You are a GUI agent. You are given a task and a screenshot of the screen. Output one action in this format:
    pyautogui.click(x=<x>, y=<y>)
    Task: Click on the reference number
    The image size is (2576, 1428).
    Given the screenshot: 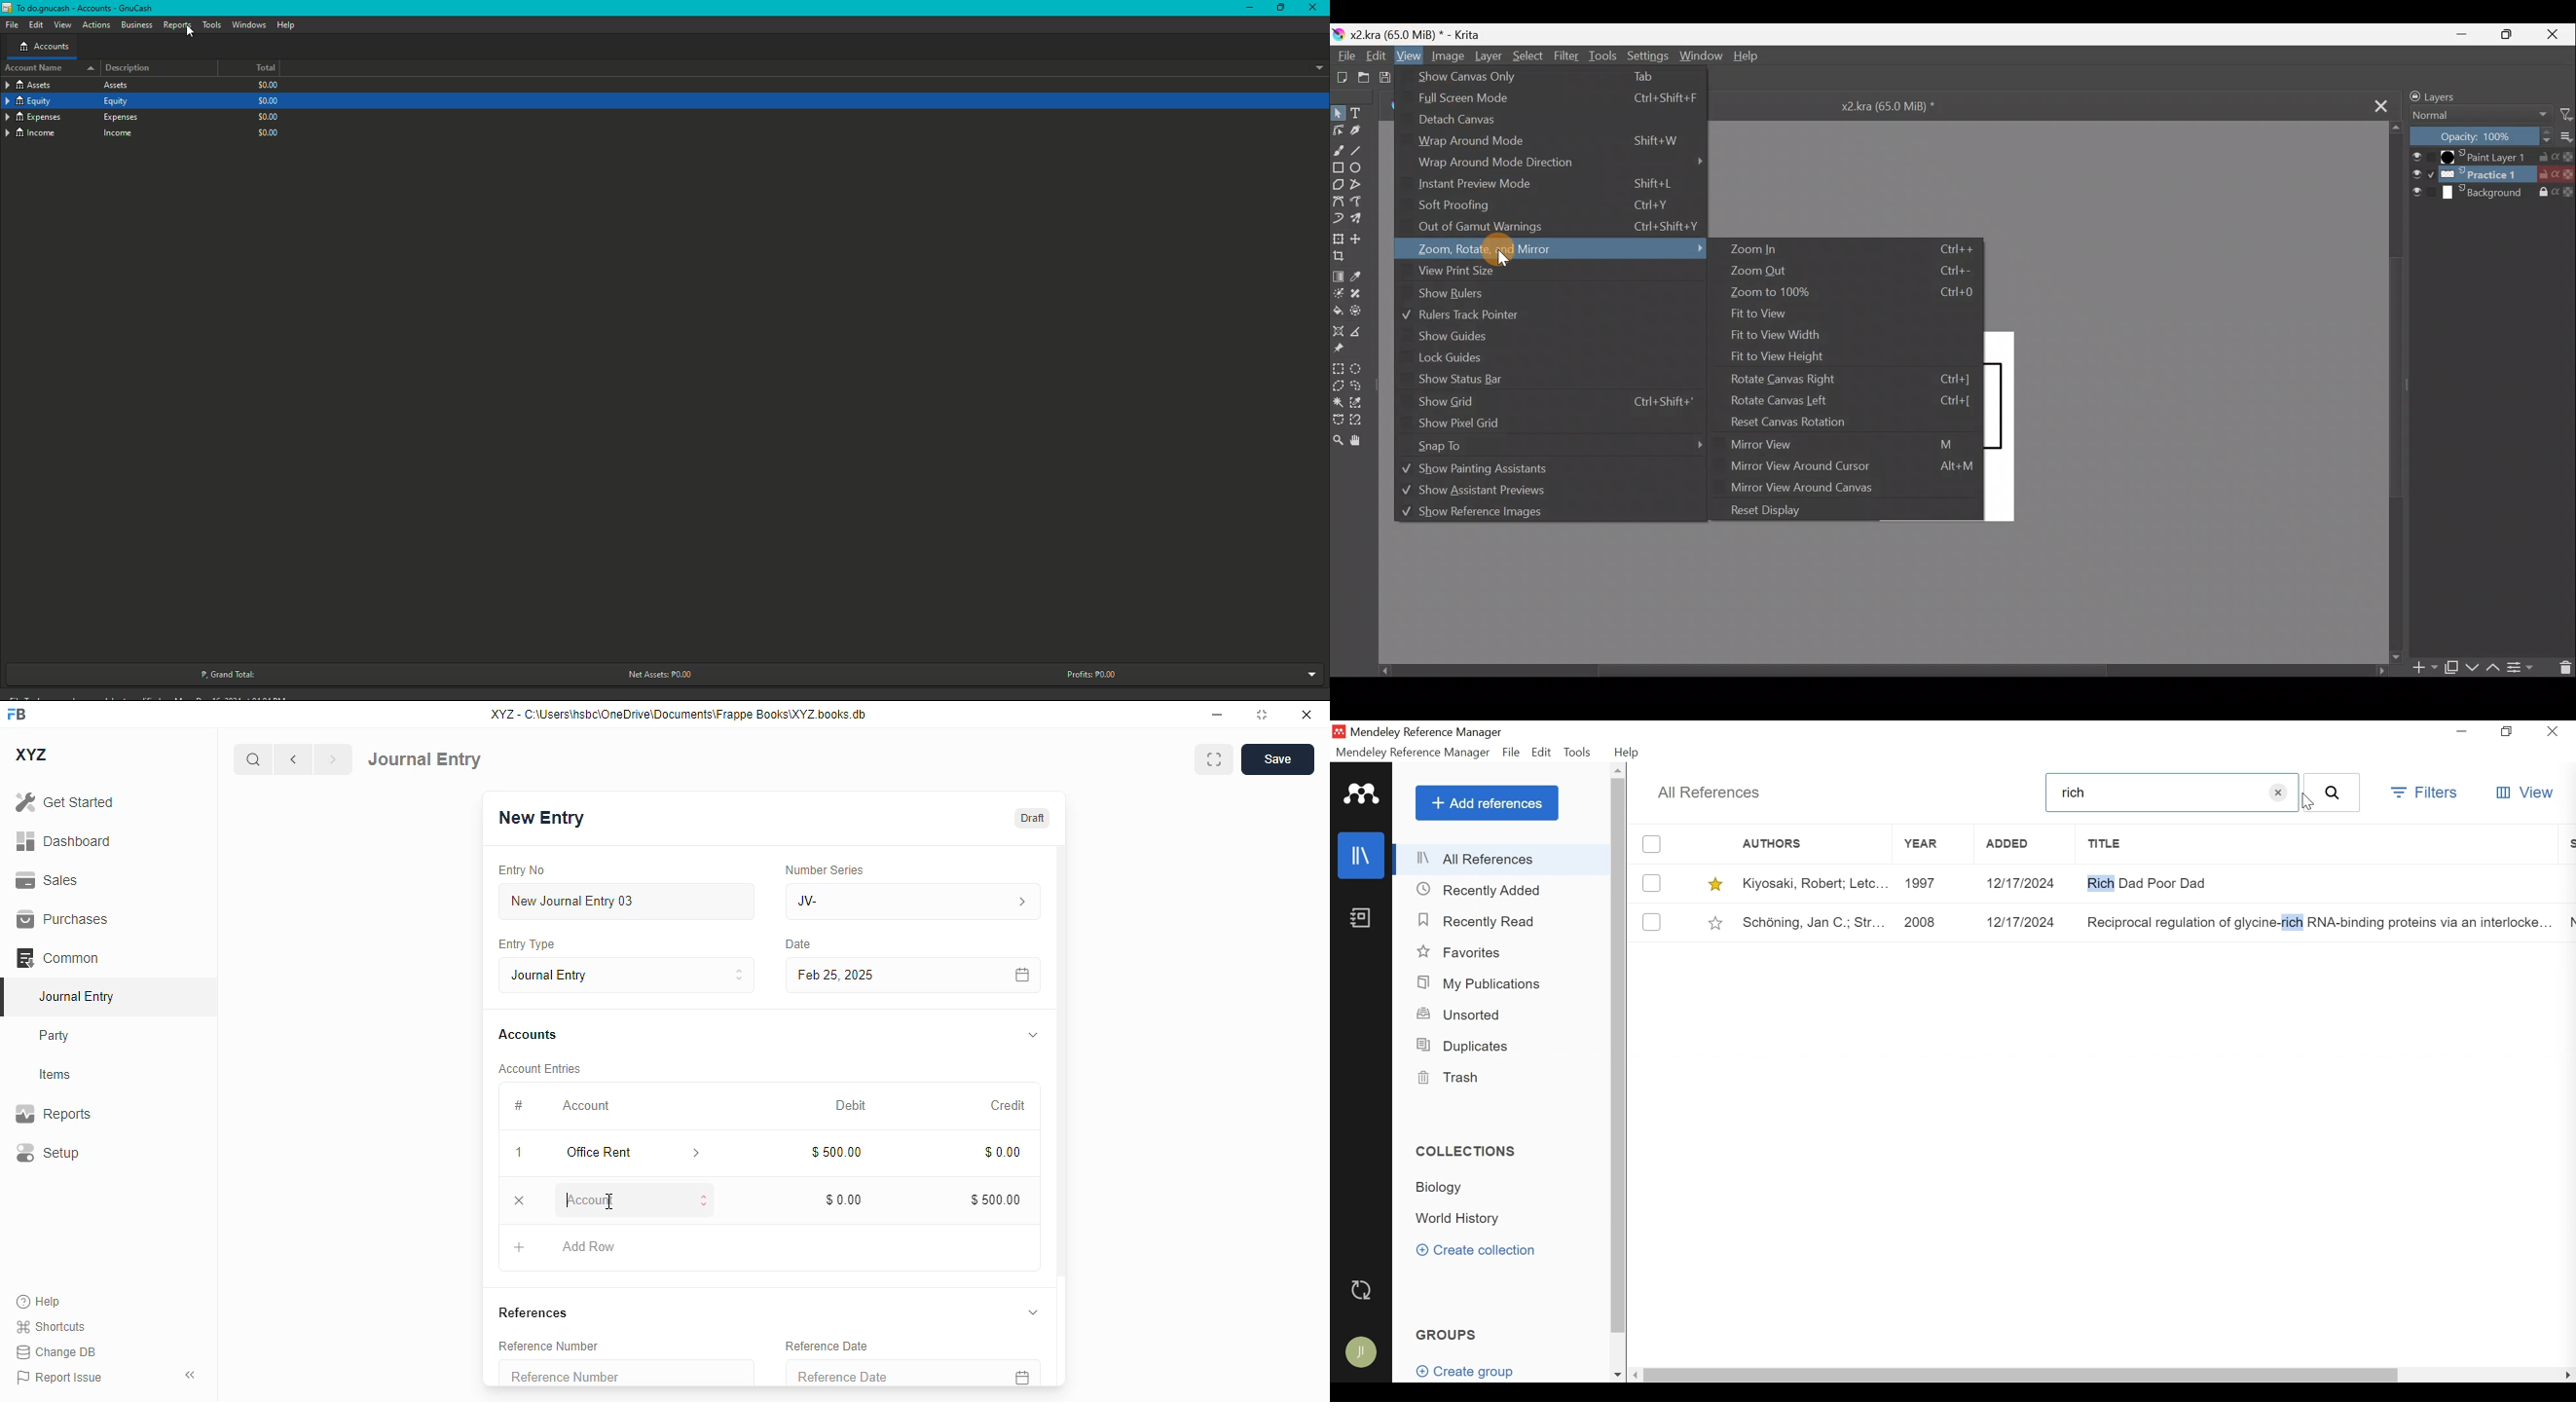 What is the action you would take?
    pyautogui.click(x=548, y=1346)
    